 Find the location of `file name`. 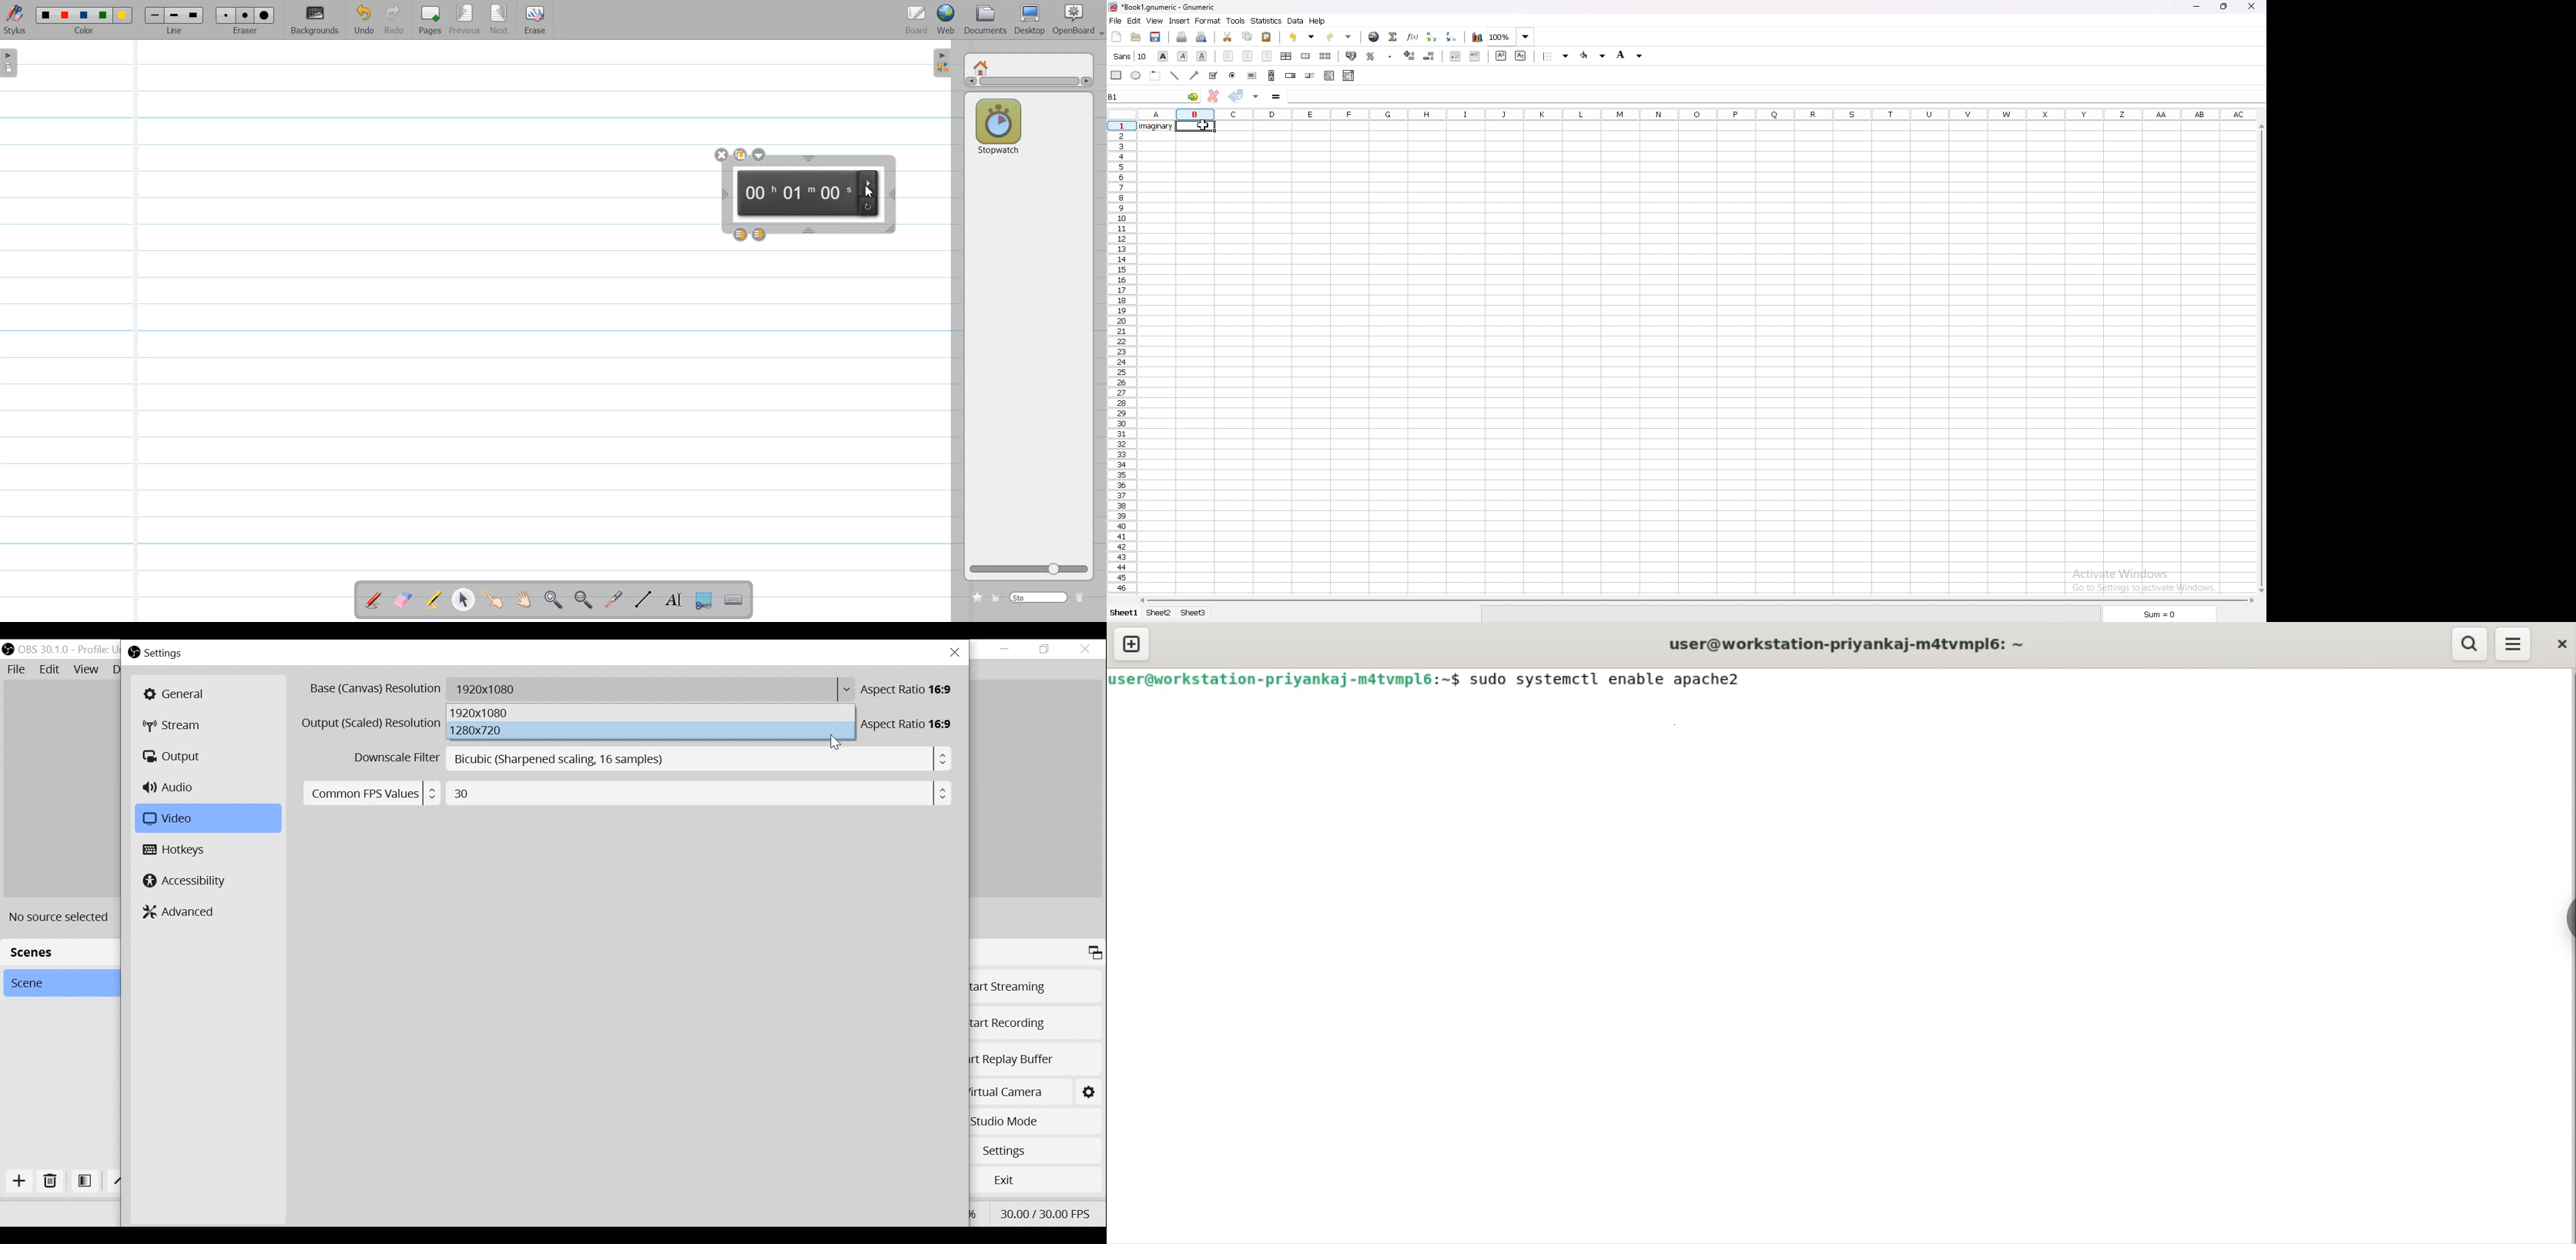

file name is located at coordinates (1163, 7).